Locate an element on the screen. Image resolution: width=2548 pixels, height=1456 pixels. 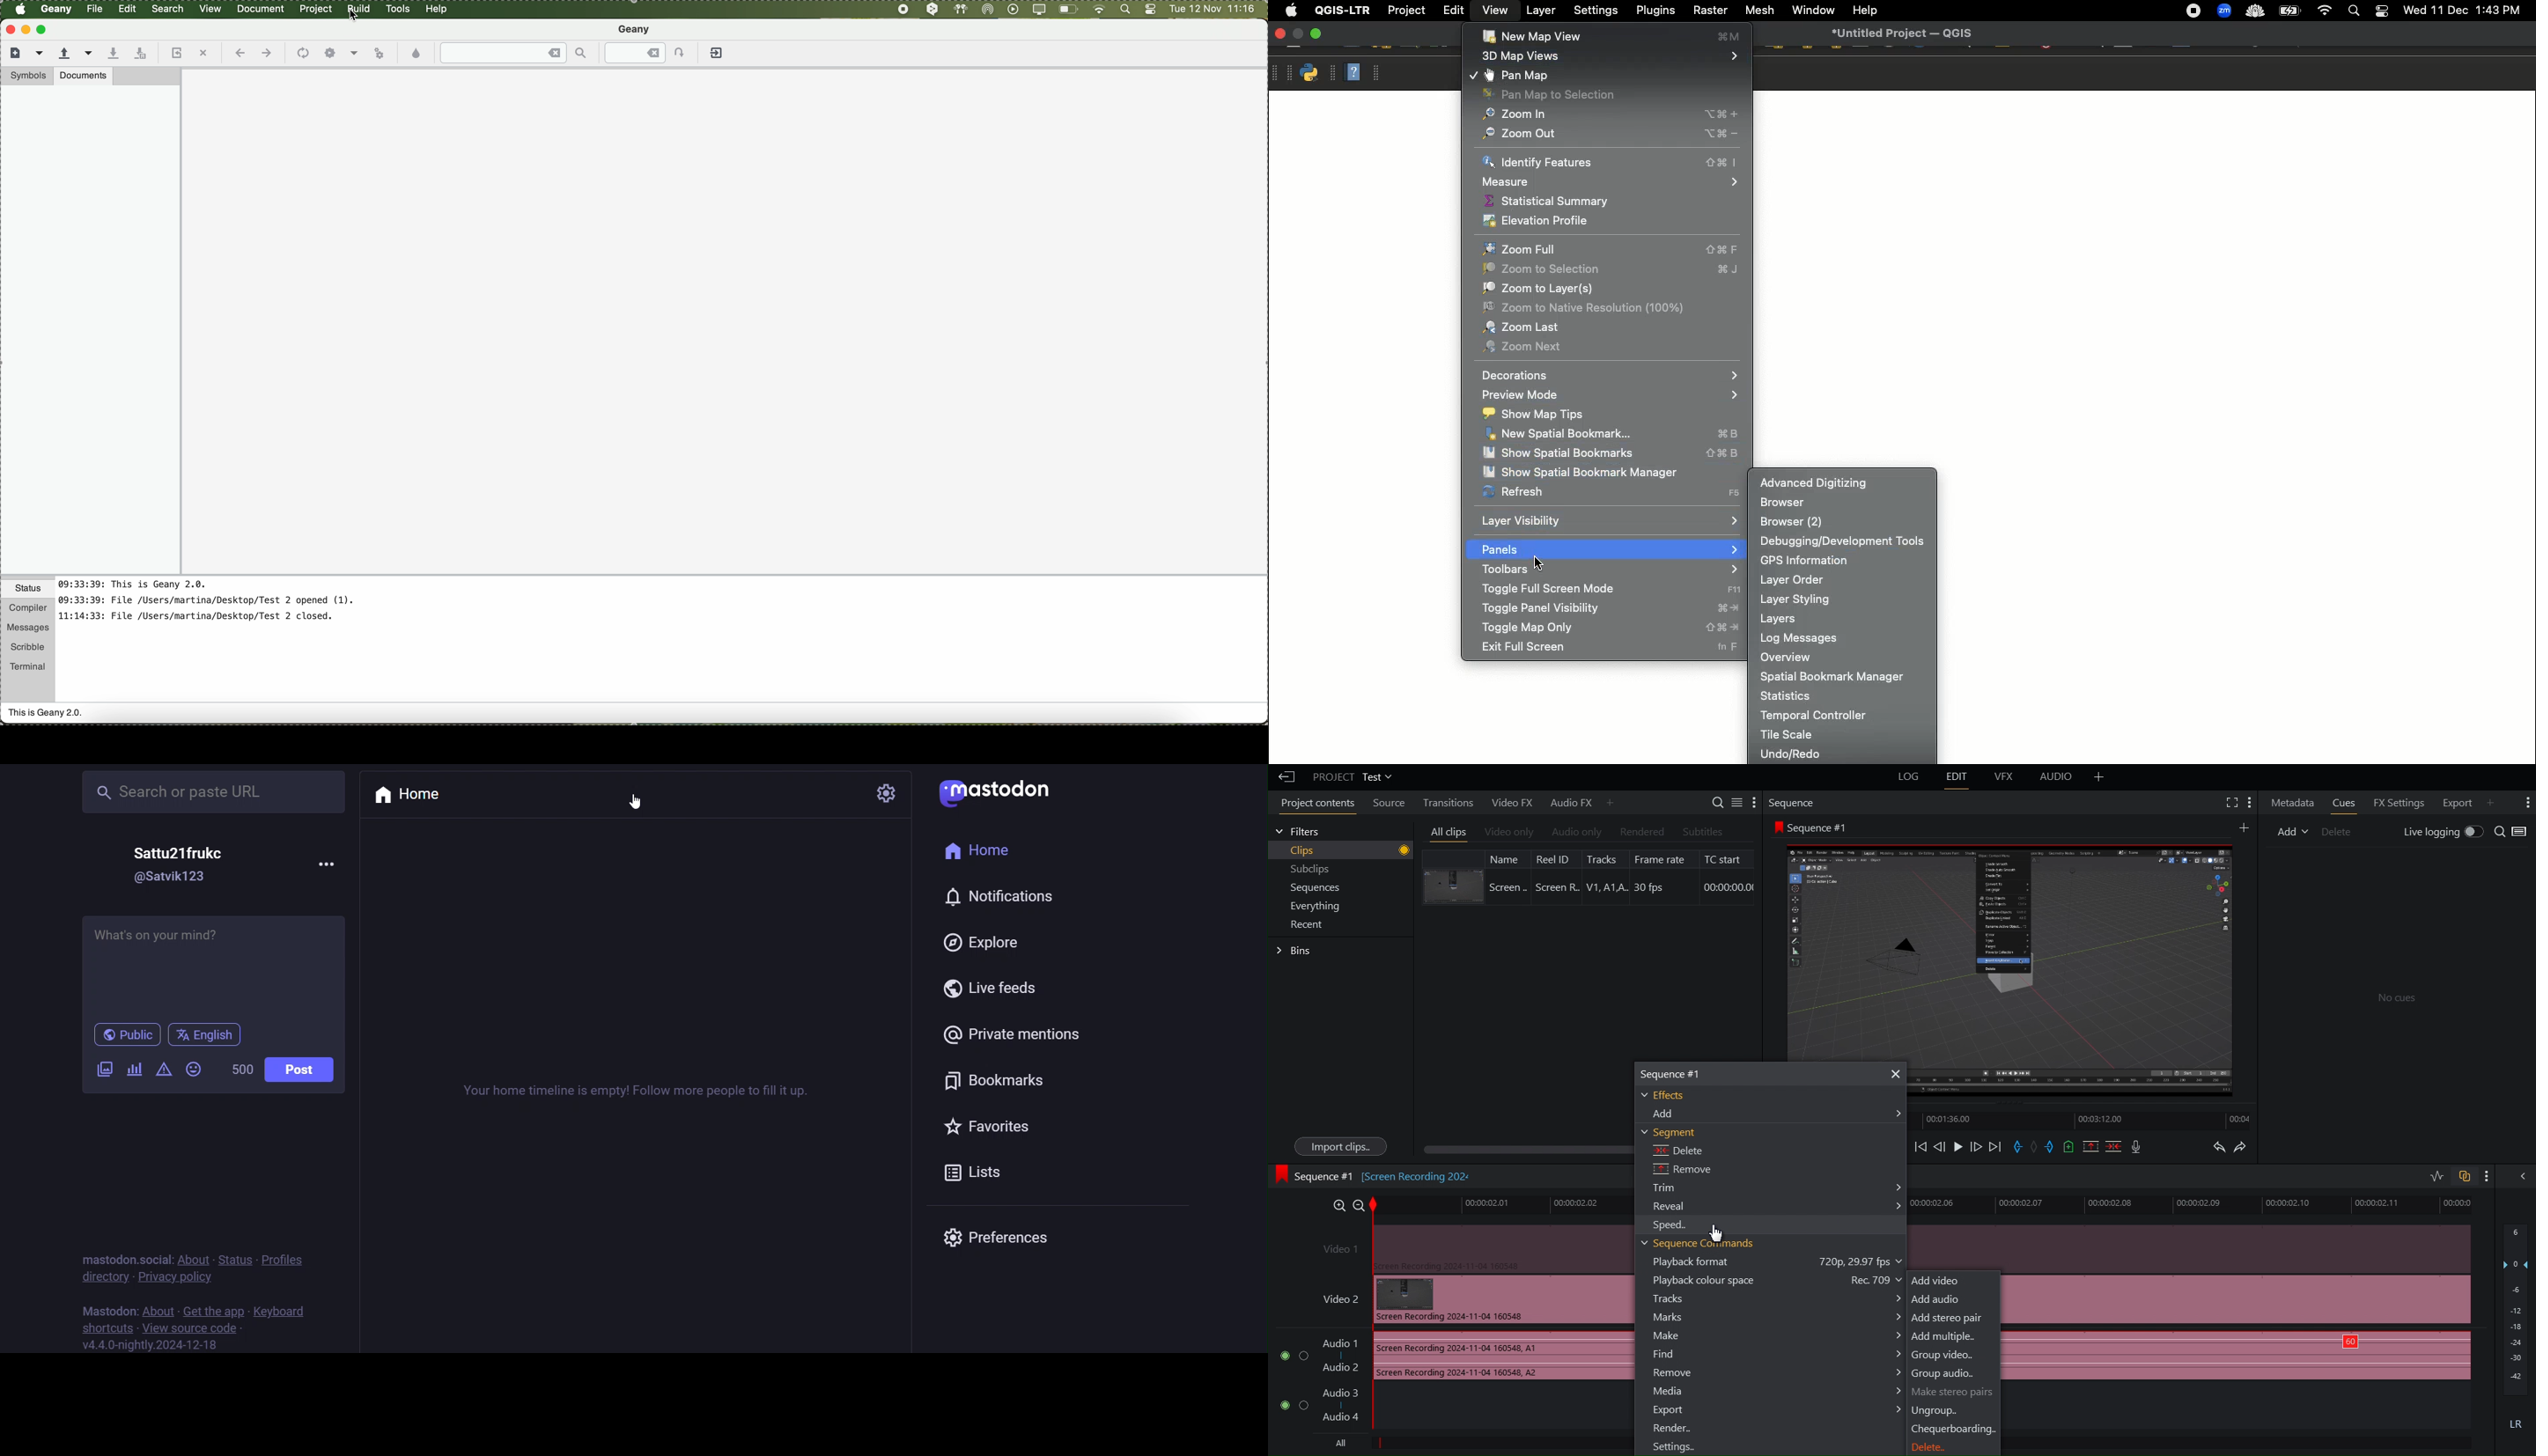
setting is located at coordinates (886, 790).